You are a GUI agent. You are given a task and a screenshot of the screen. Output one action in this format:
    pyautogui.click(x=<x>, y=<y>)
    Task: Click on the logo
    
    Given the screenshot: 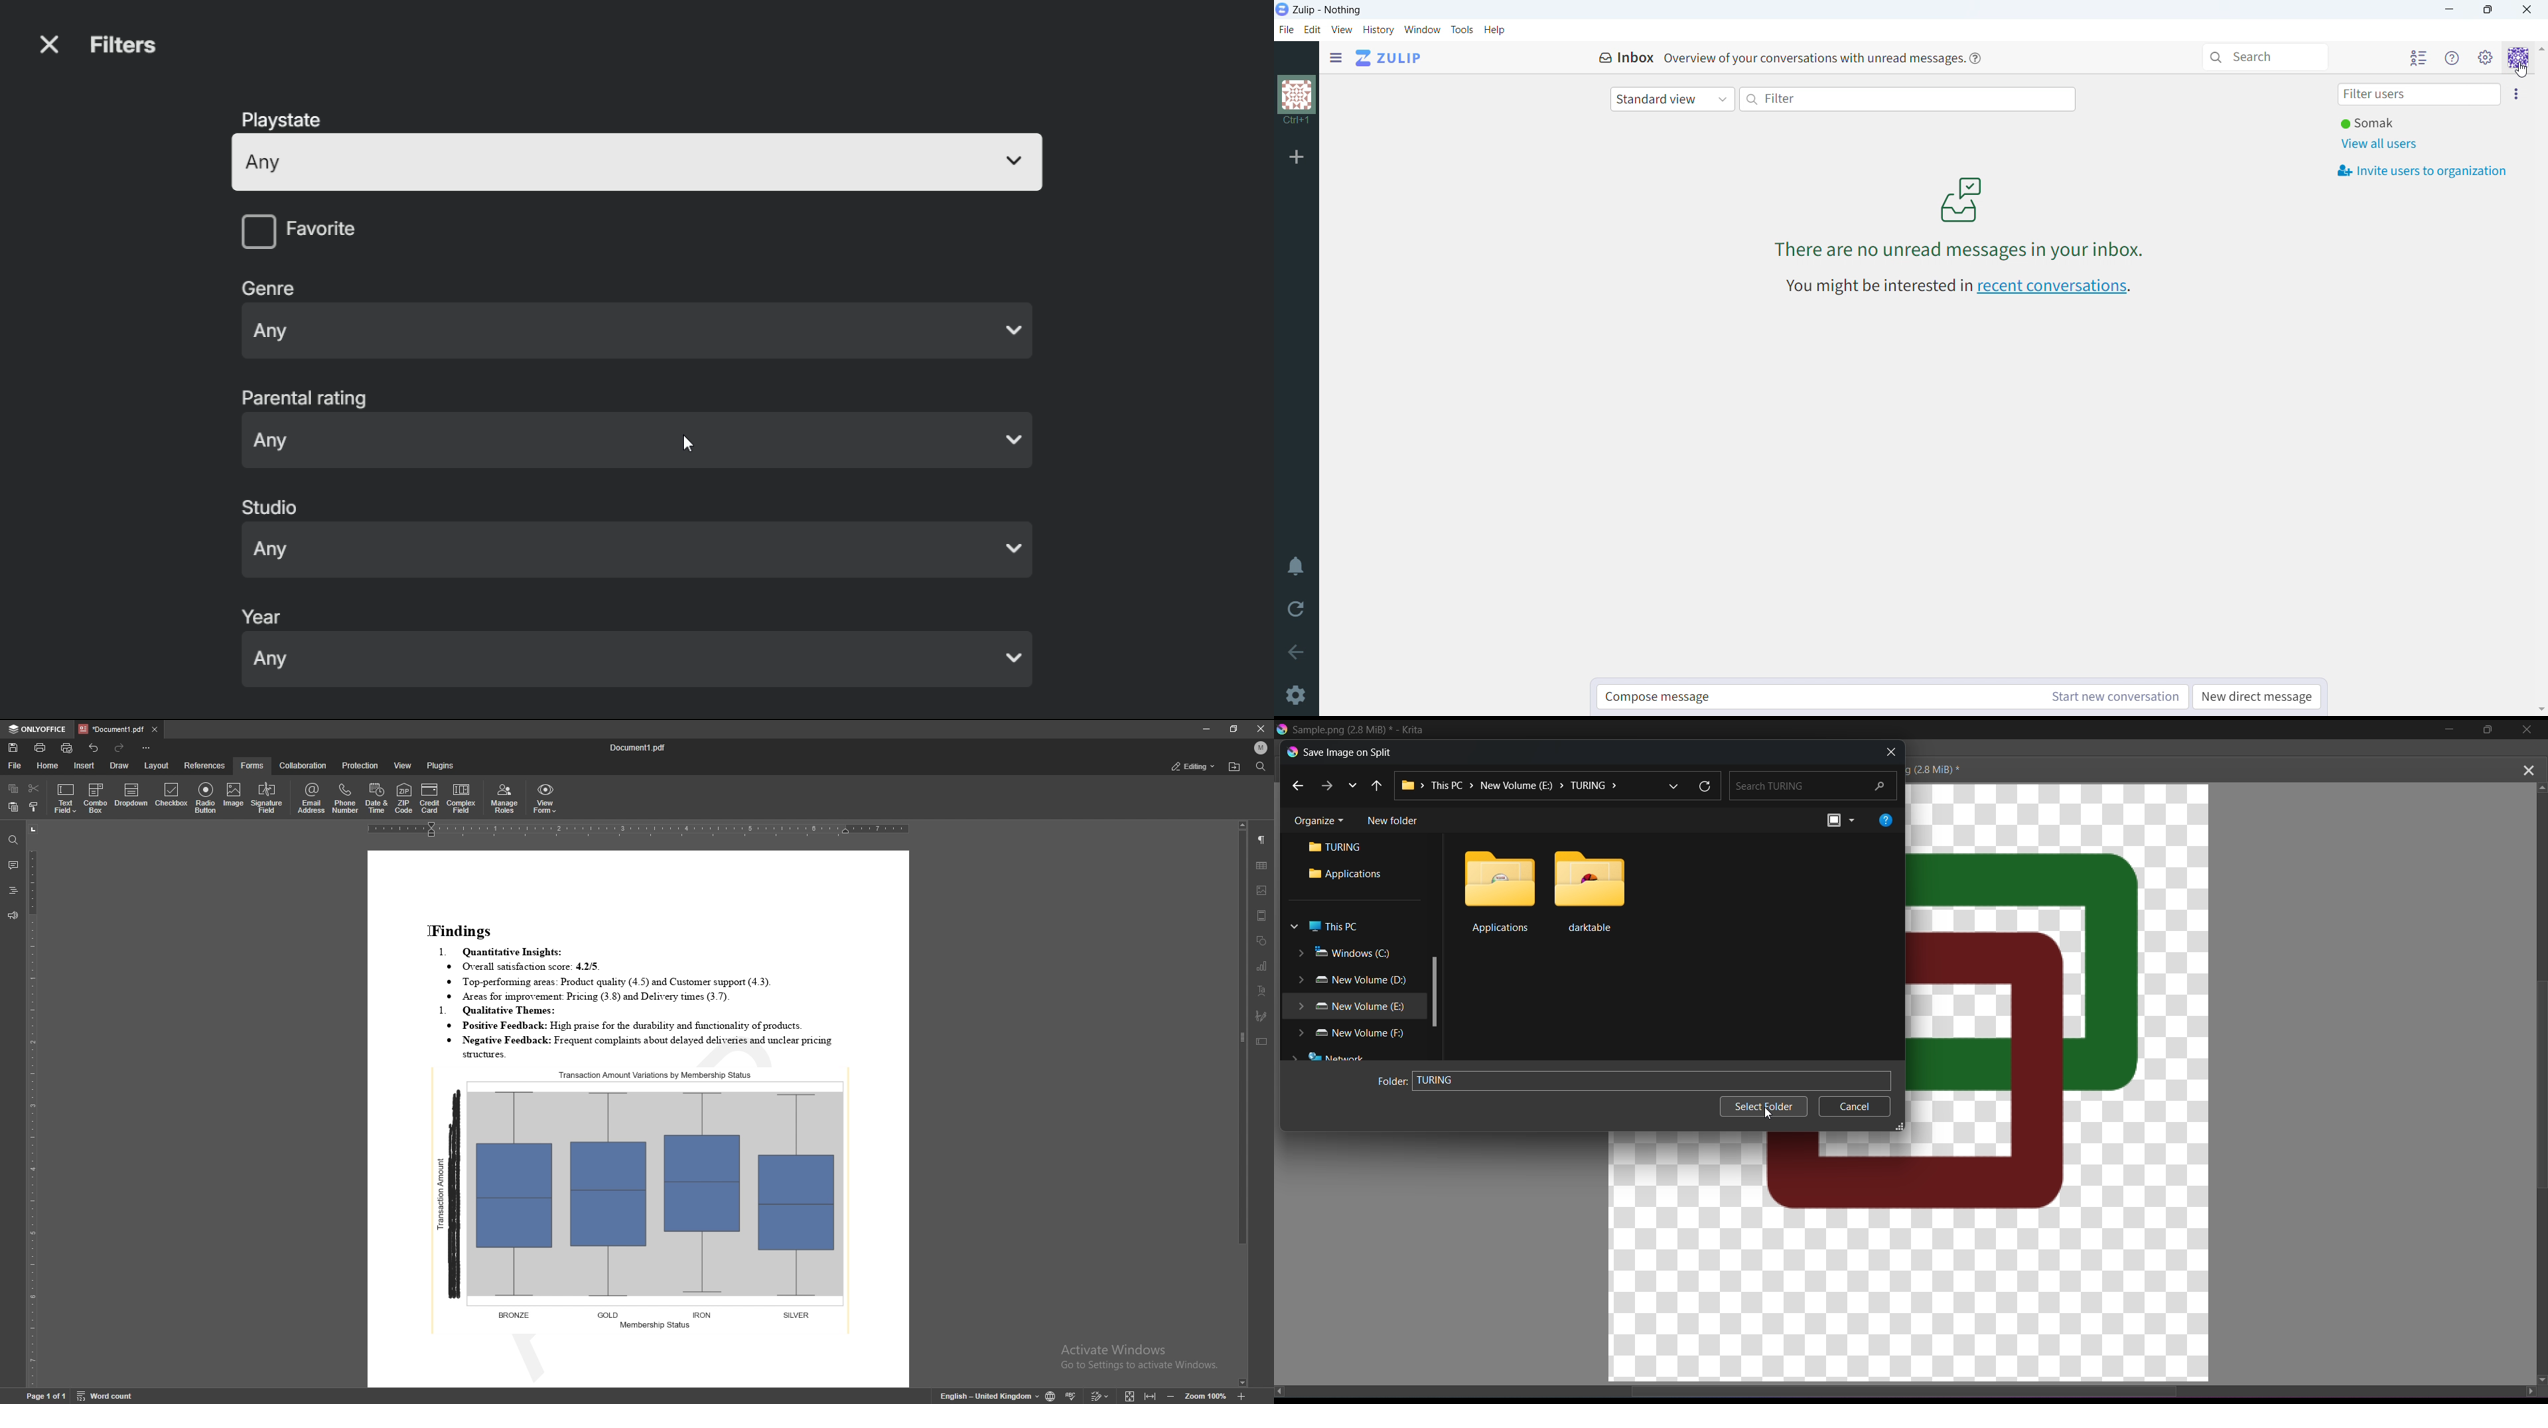 What is the action you would take?
    pyautogui.click(x=1282, y=10)
    